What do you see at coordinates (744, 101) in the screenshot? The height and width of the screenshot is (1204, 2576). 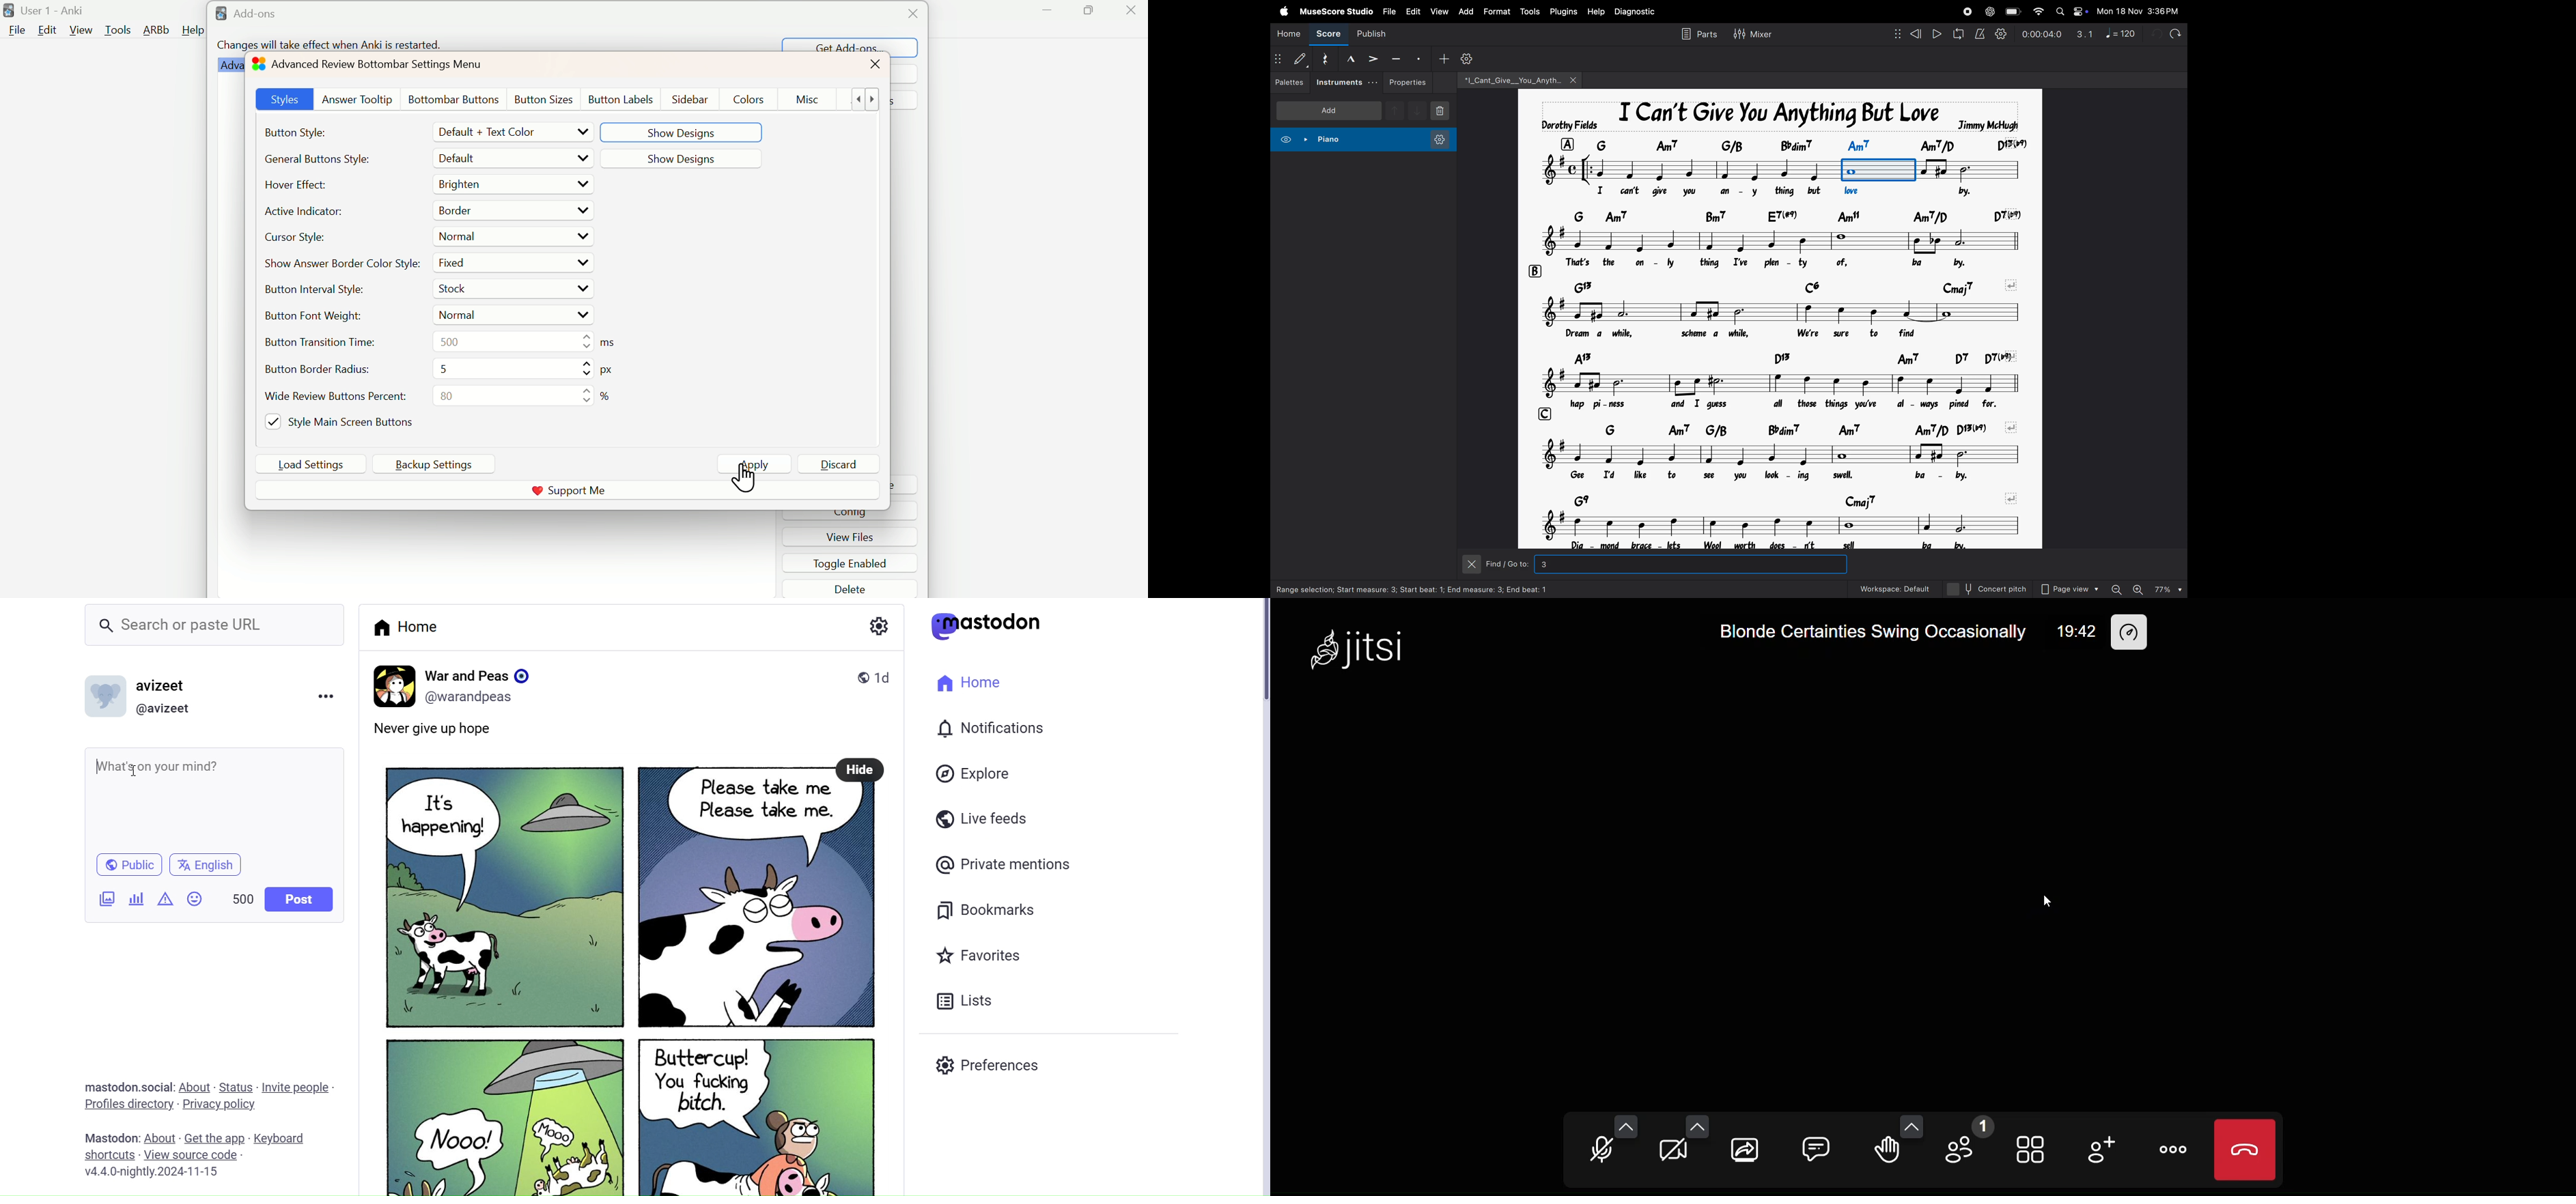 I see `Colors` at bounding box center [744, 101].